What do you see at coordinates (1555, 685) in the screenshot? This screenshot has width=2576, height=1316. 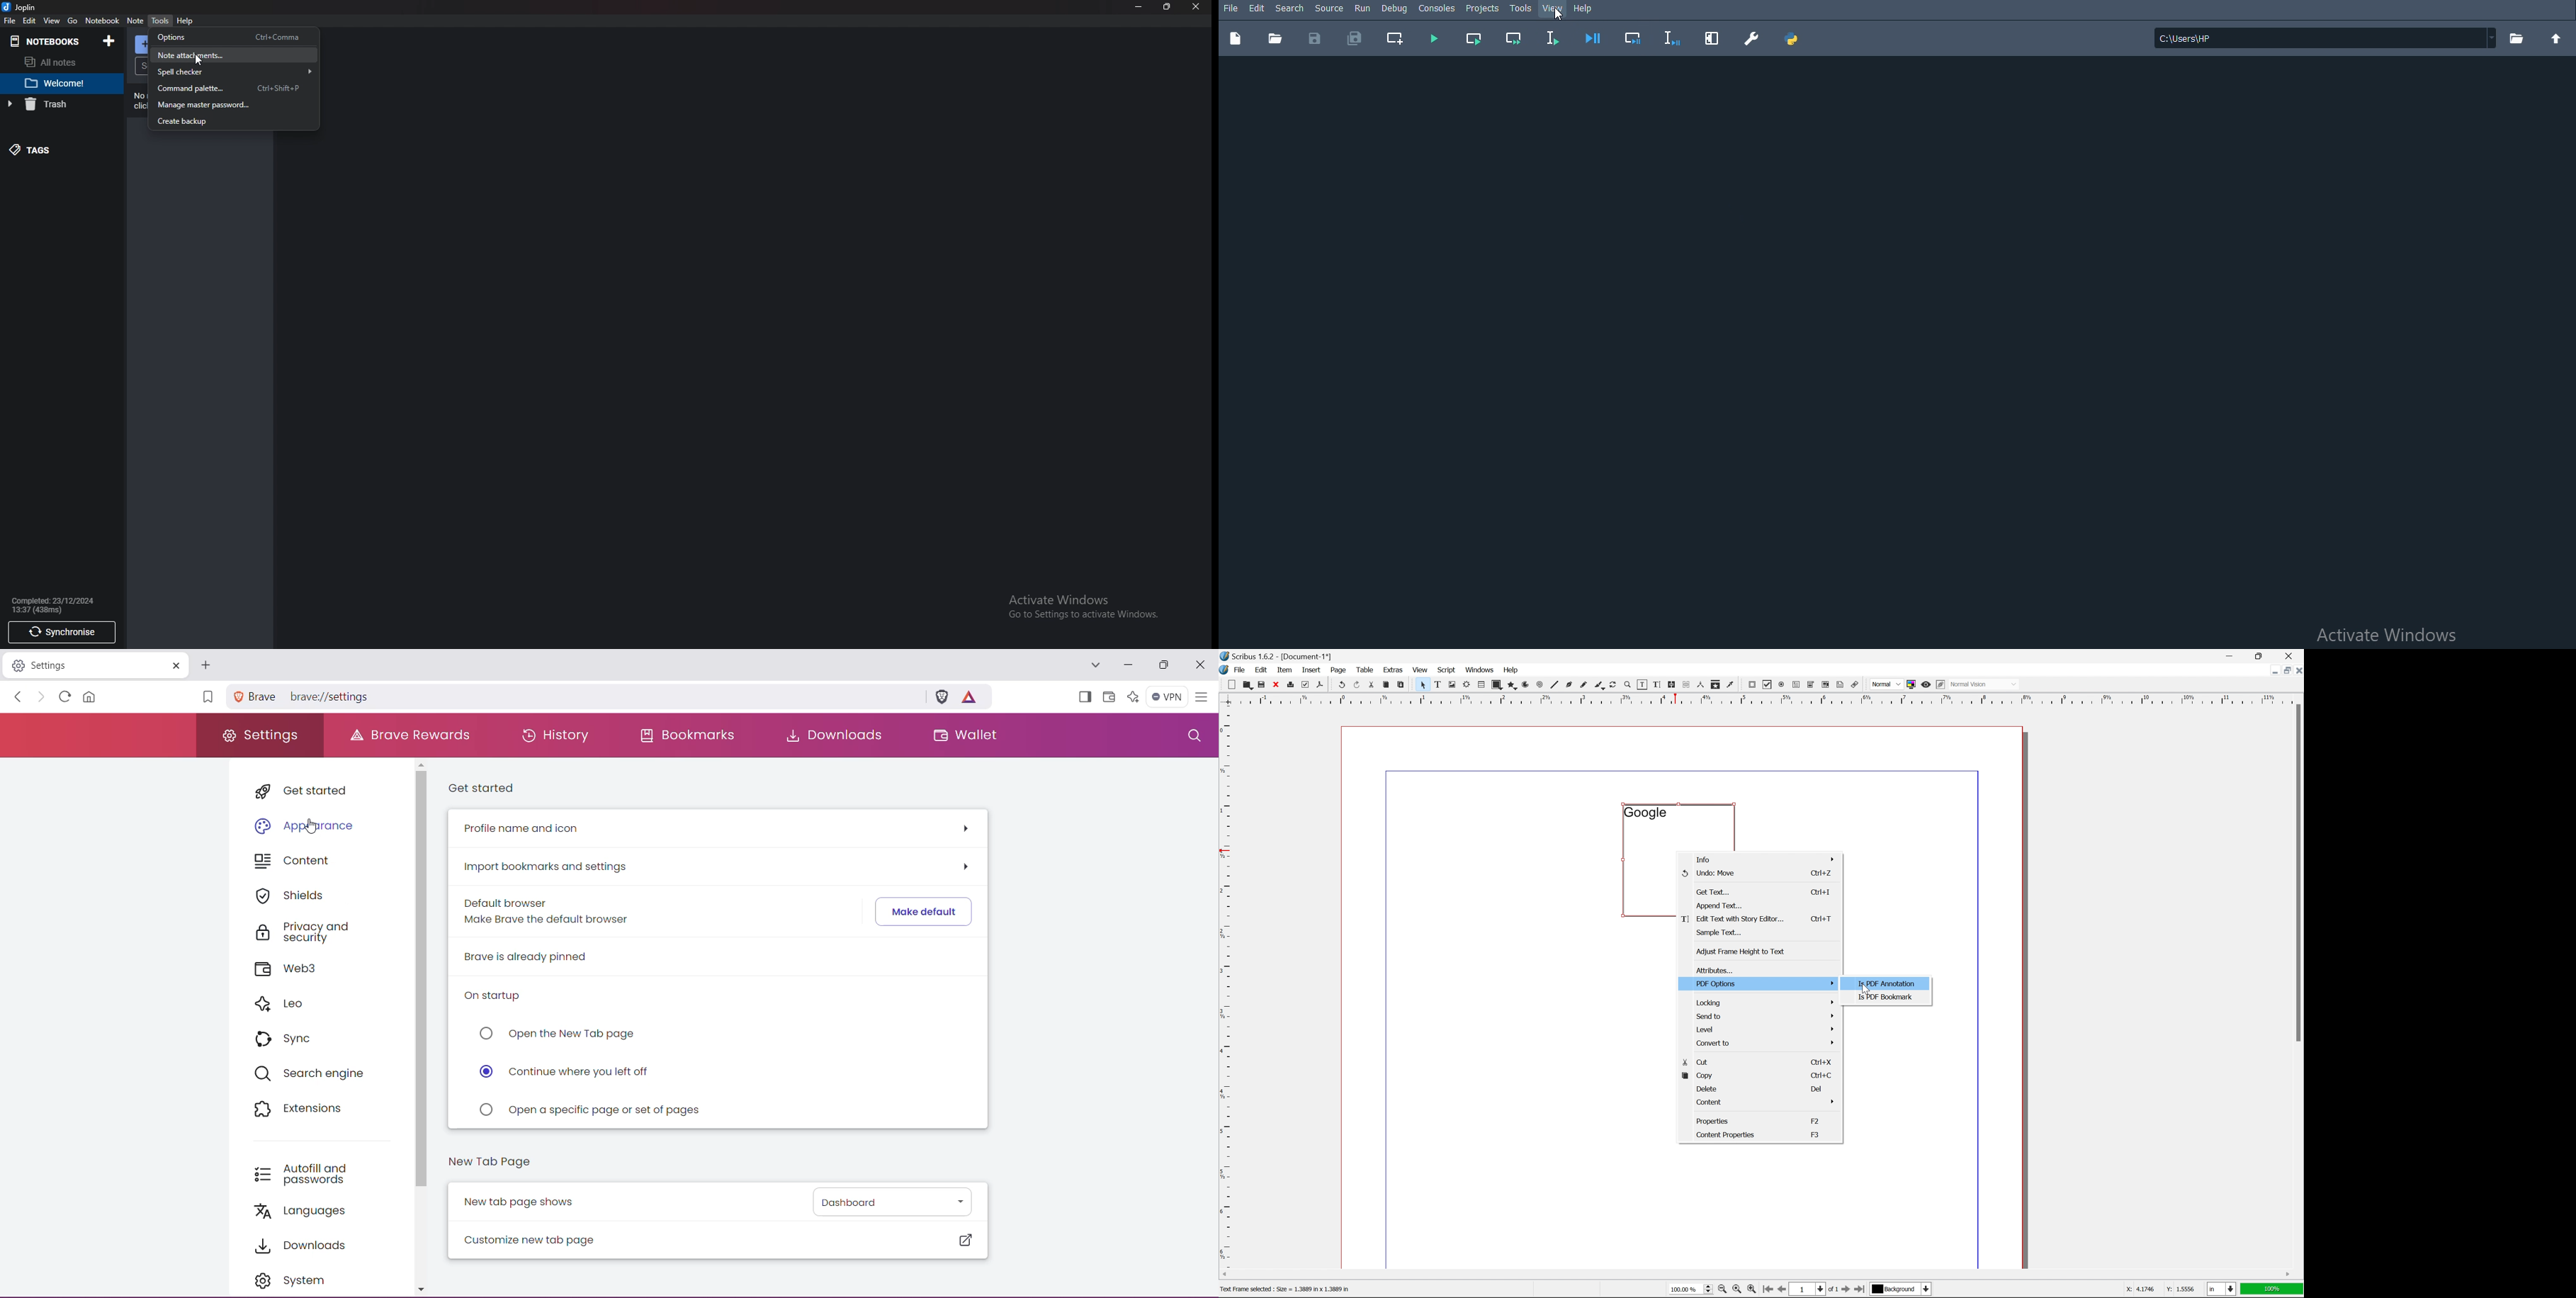 I see `line` at bounding box center [1555, 685].